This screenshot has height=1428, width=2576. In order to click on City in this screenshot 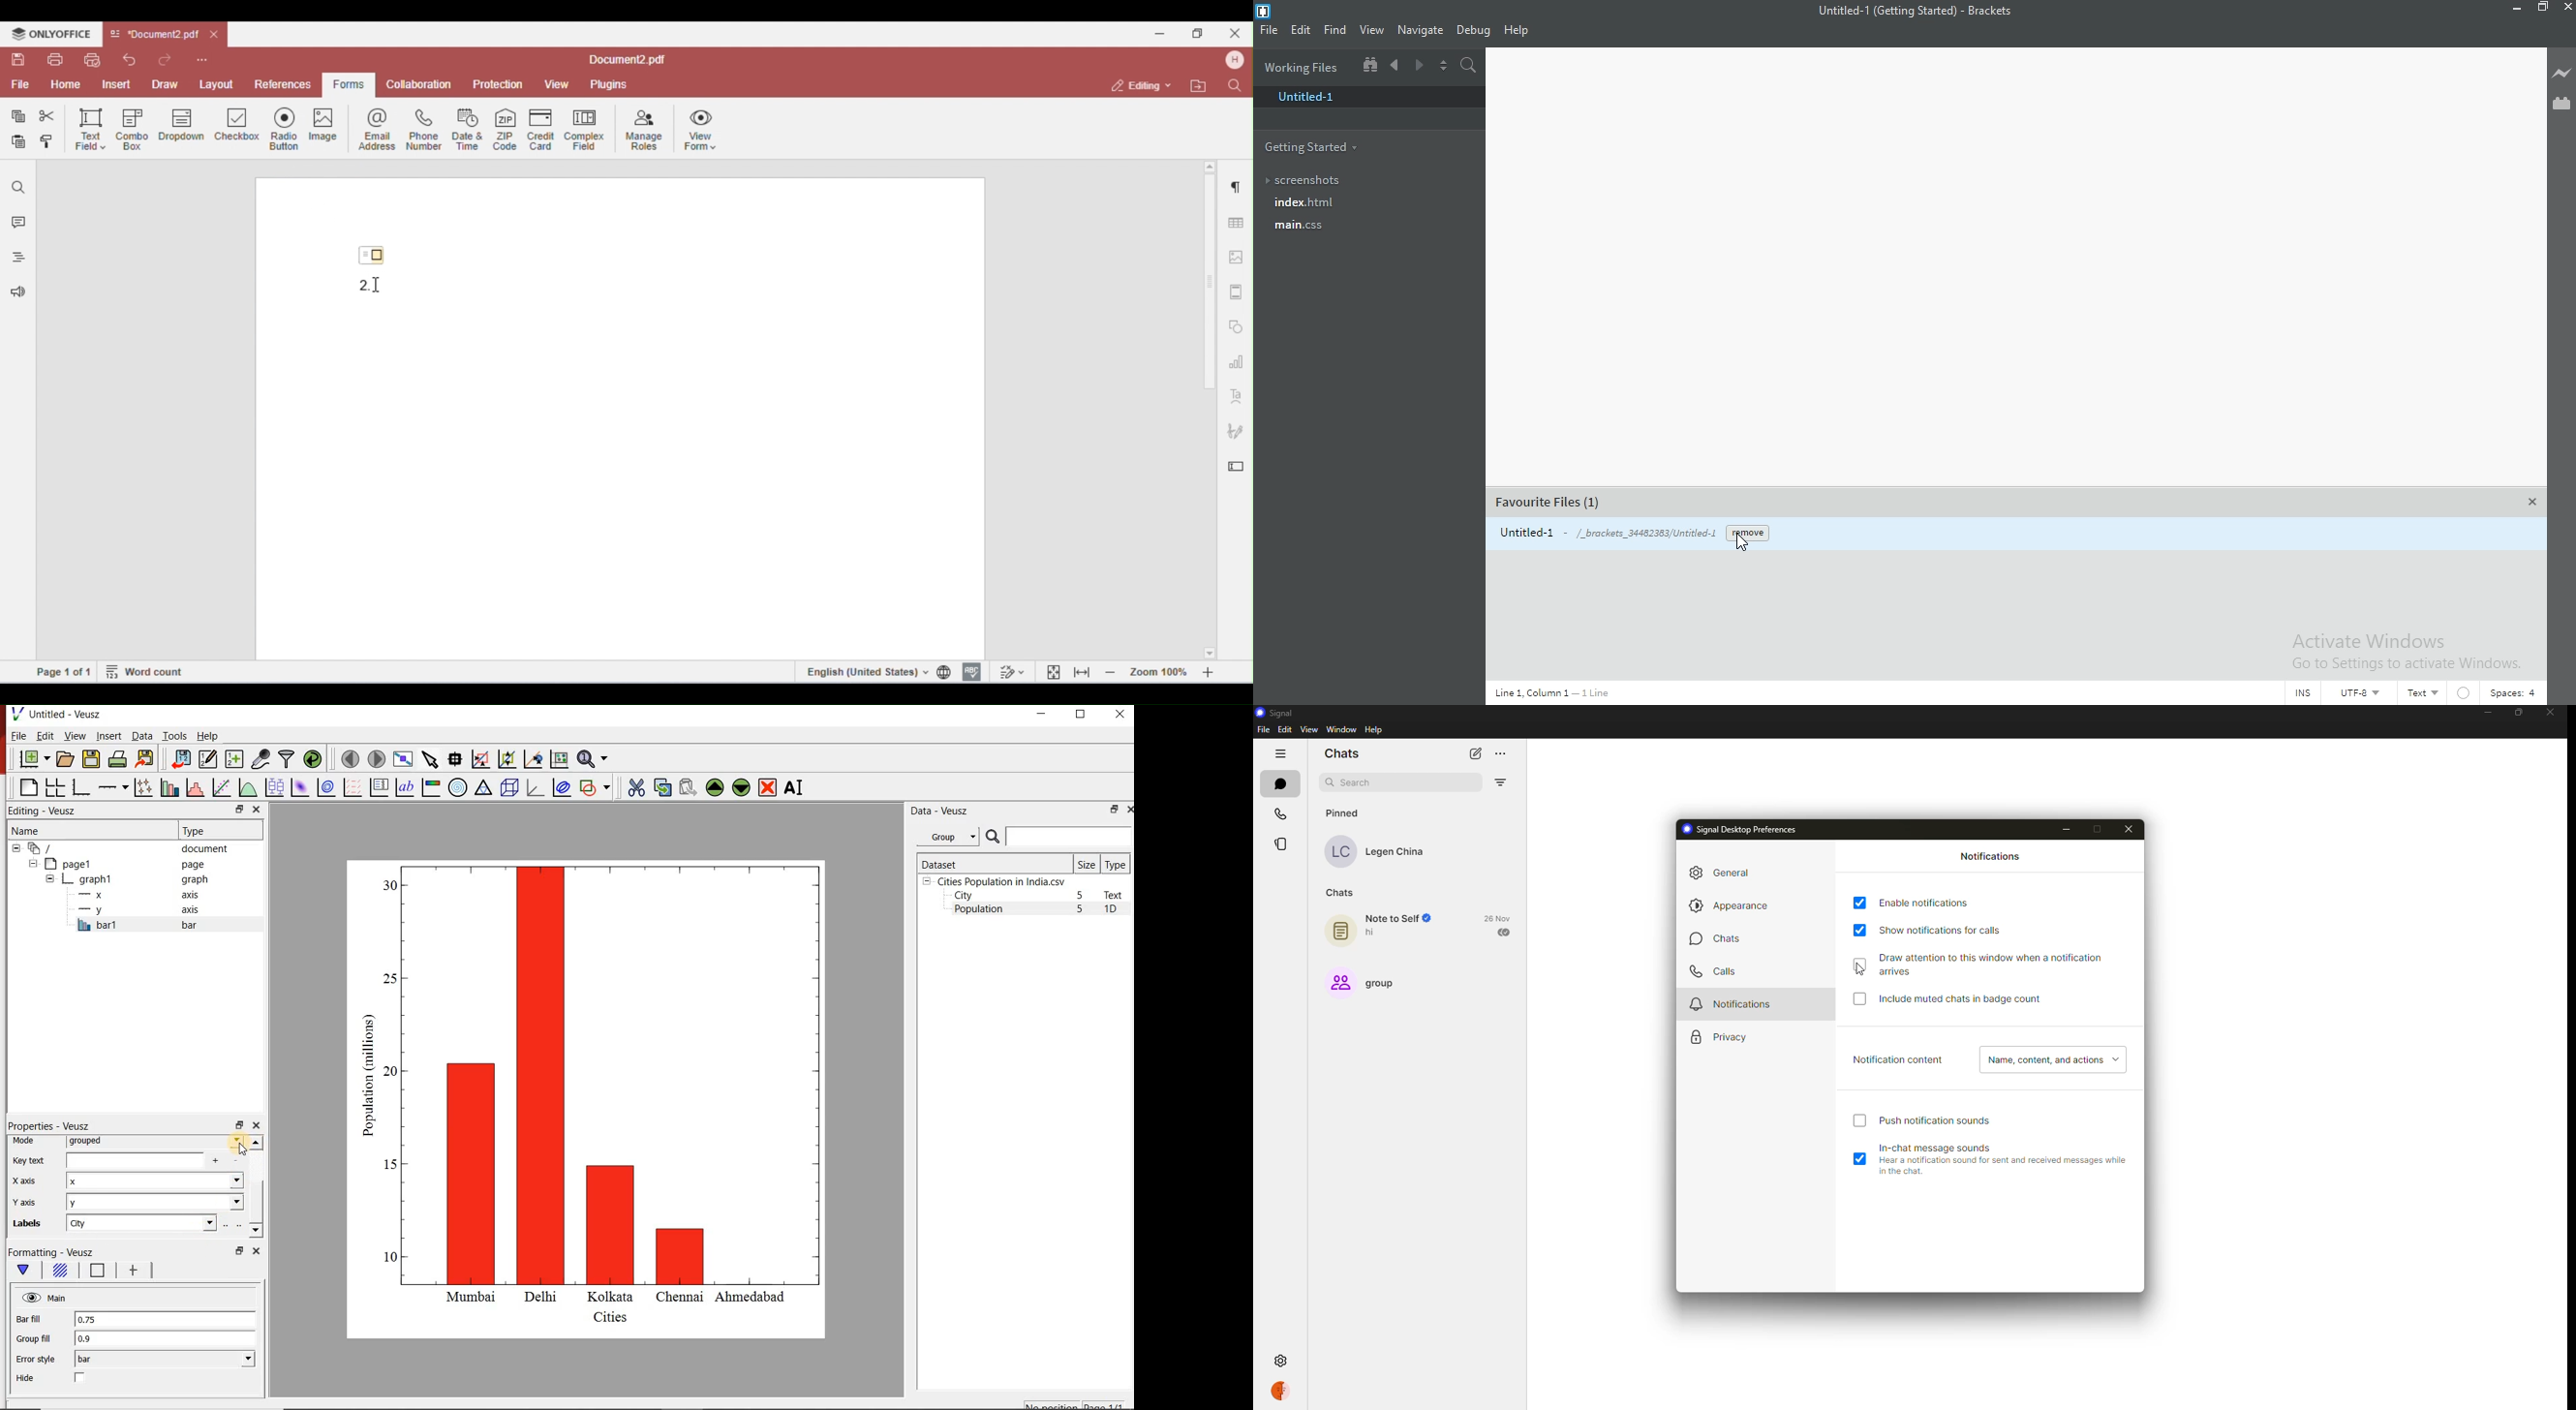, I will do `click(964, 895)`.